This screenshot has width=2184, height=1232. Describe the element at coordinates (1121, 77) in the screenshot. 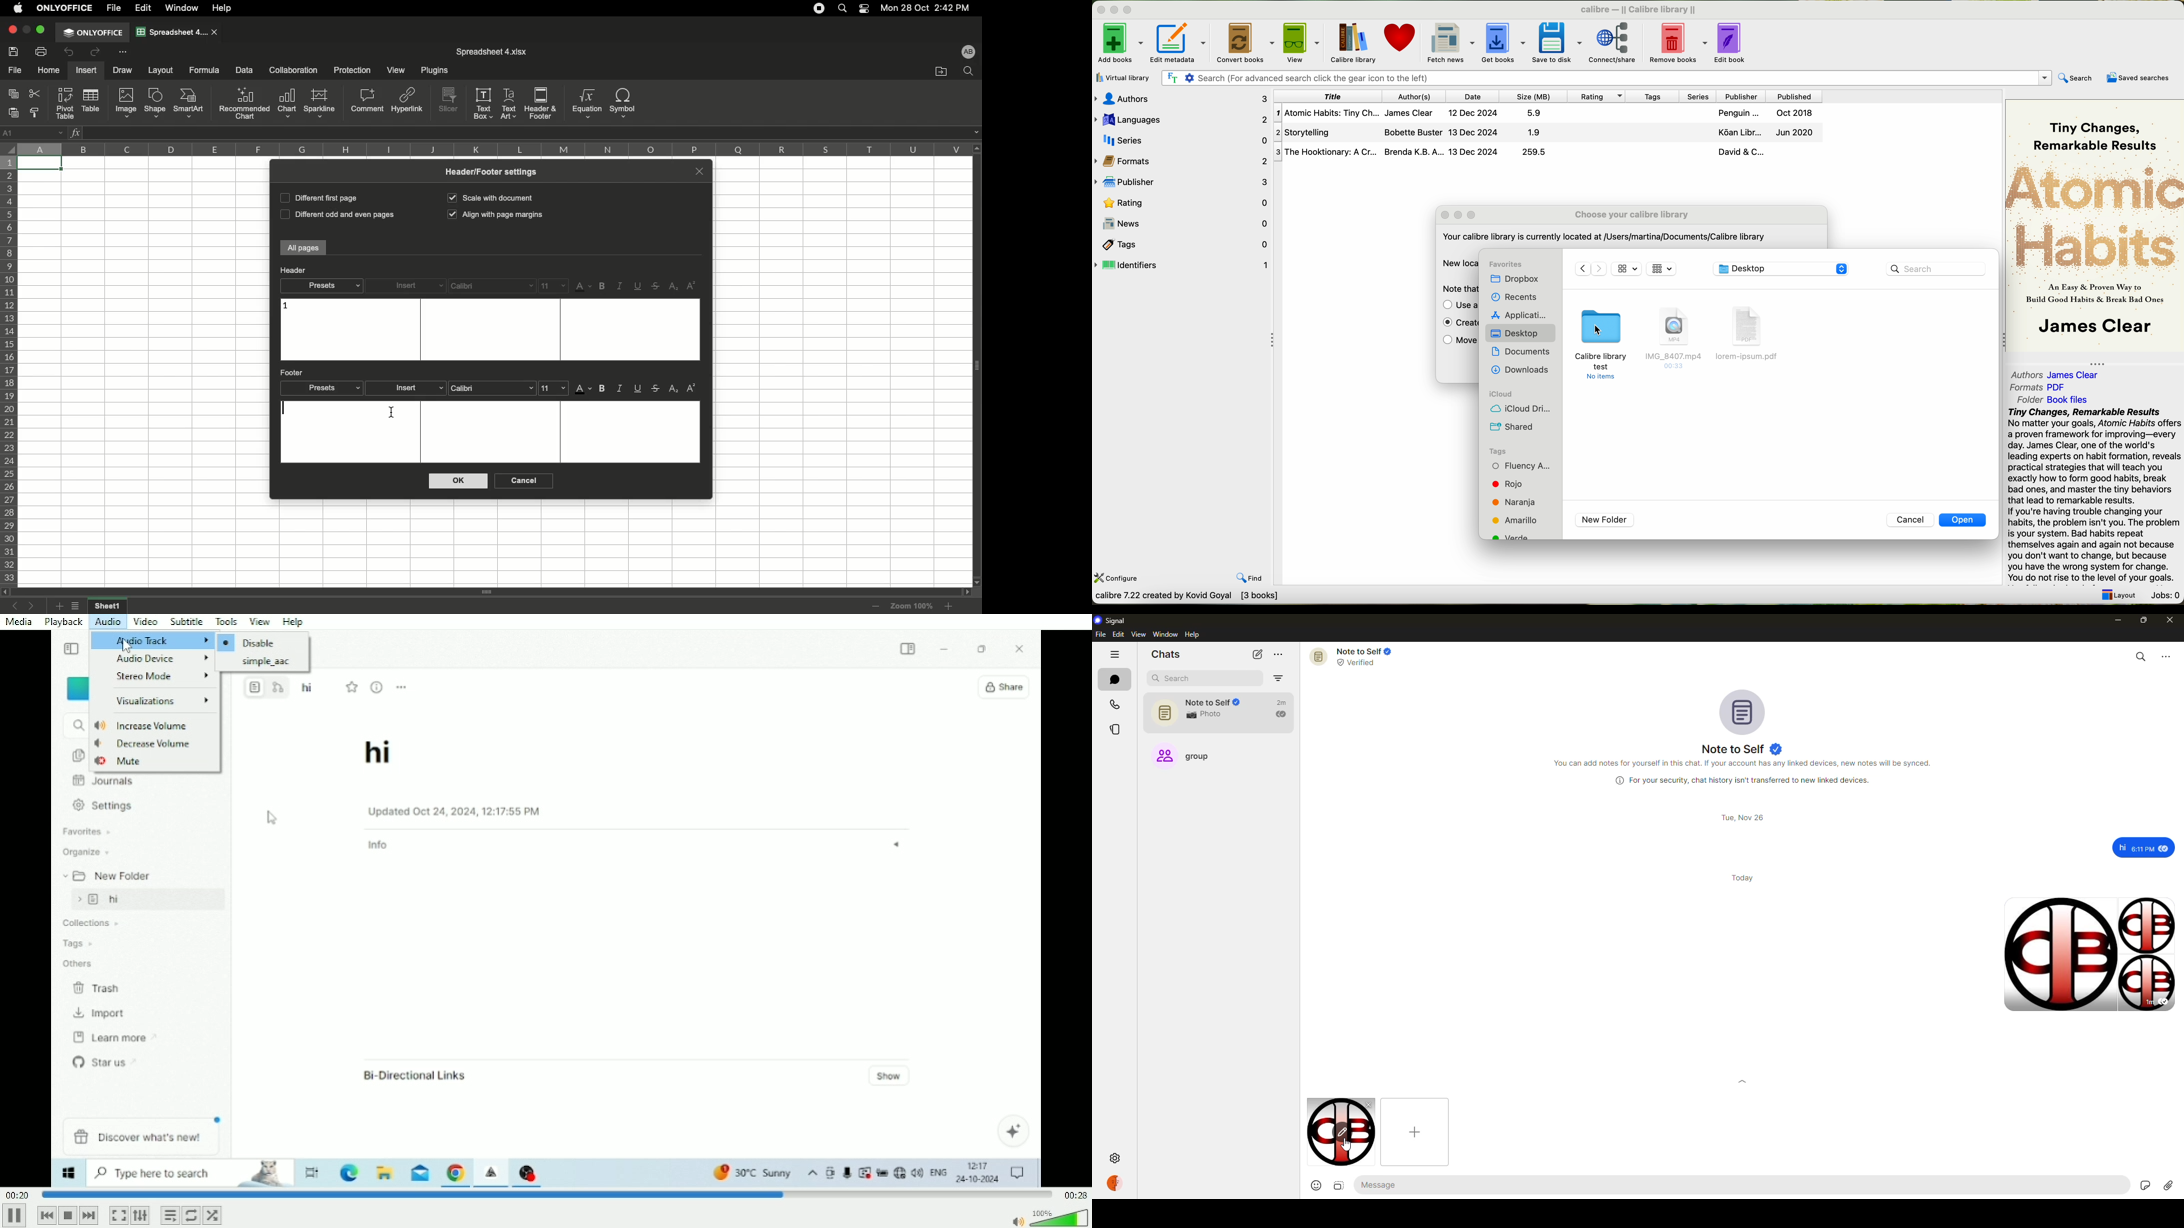

I see `virtual library` at that location.